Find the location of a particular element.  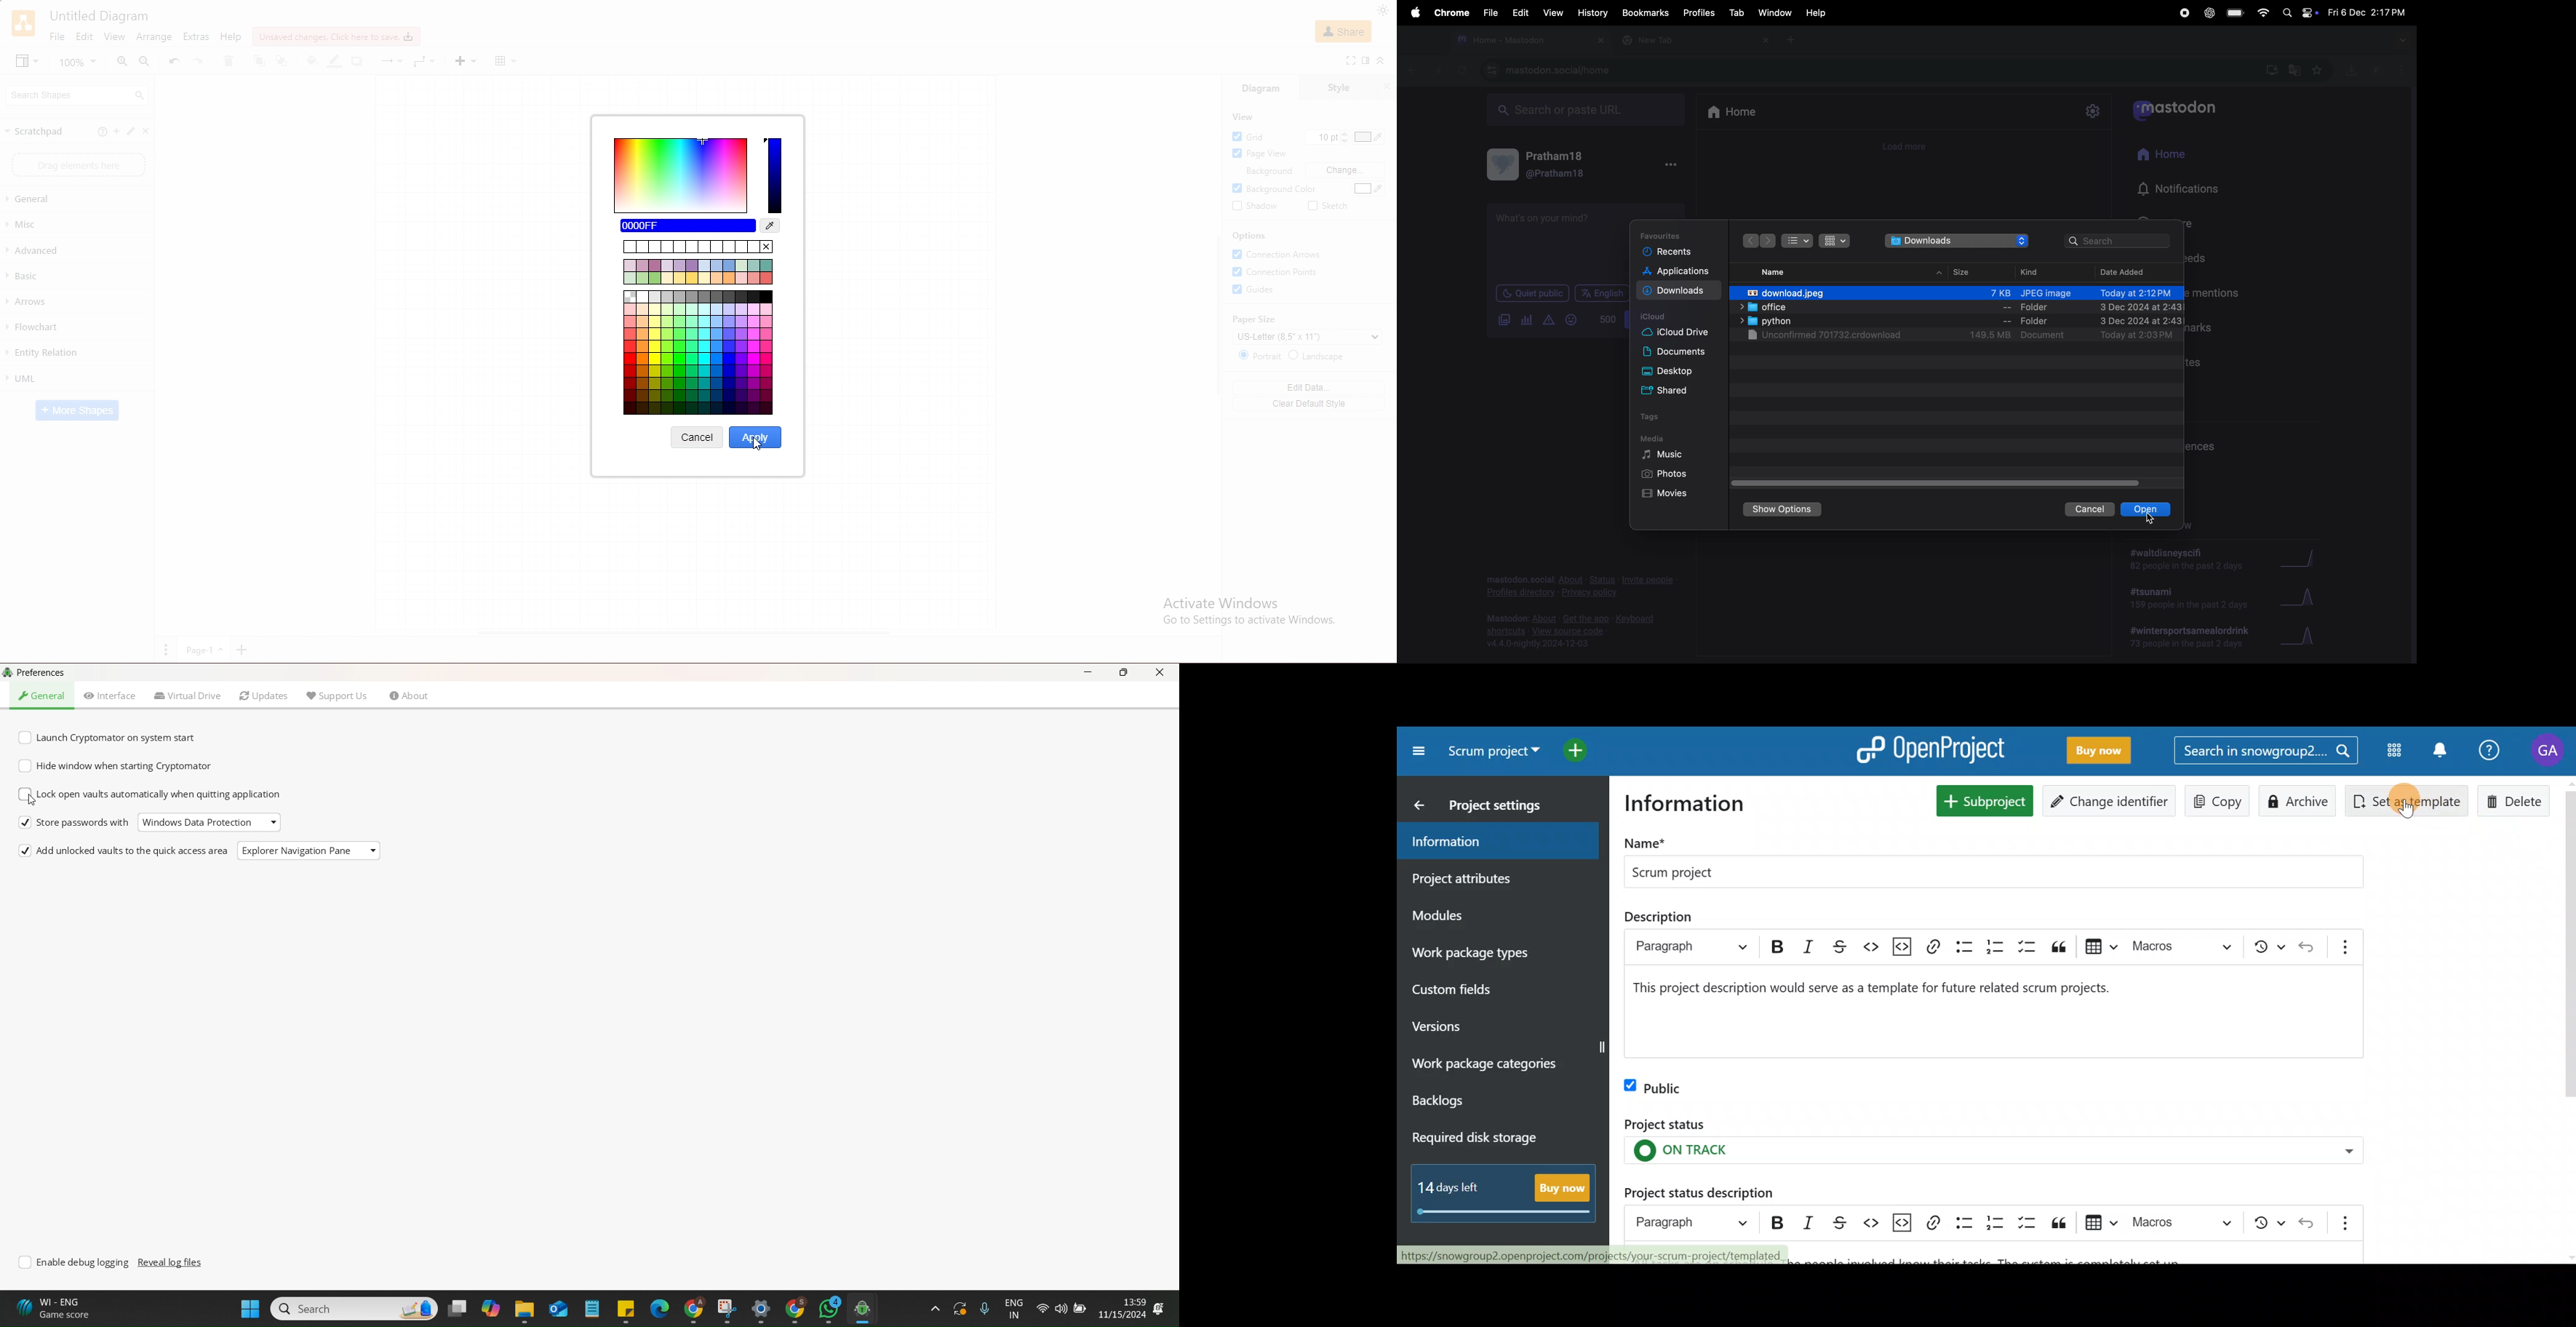

English is located at coordinates (1602, 293).